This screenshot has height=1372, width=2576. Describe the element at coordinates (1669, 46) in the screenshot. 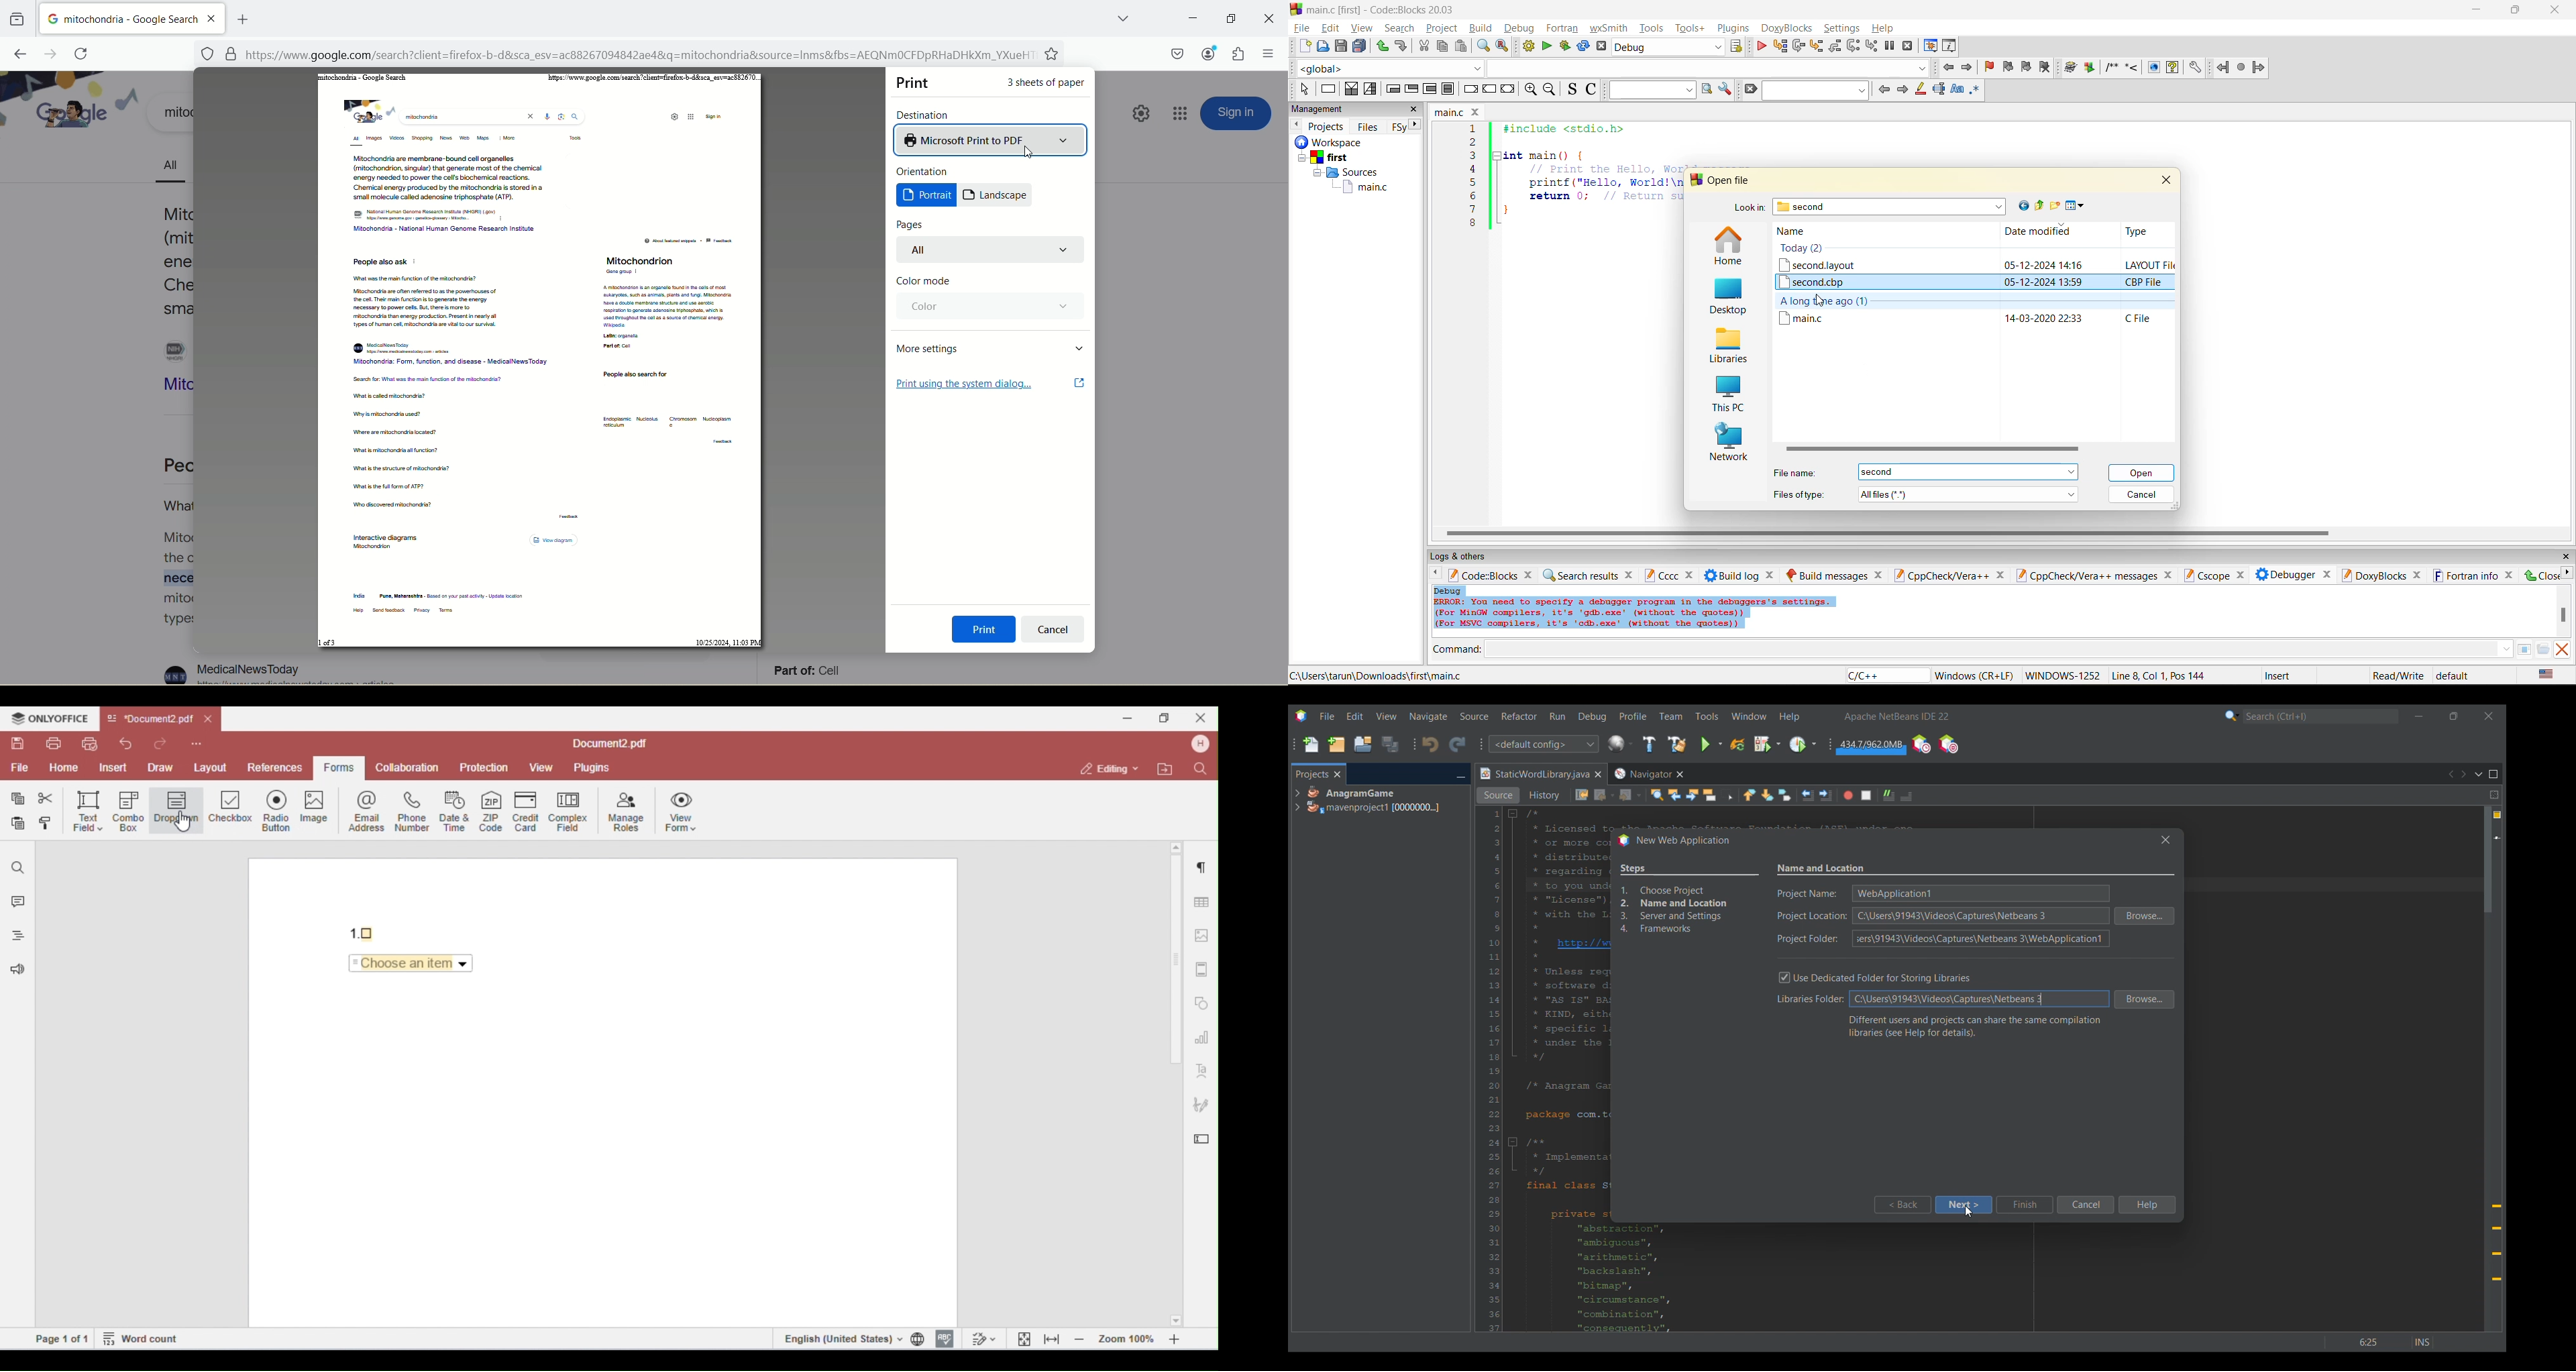

I see `build target` at that location.